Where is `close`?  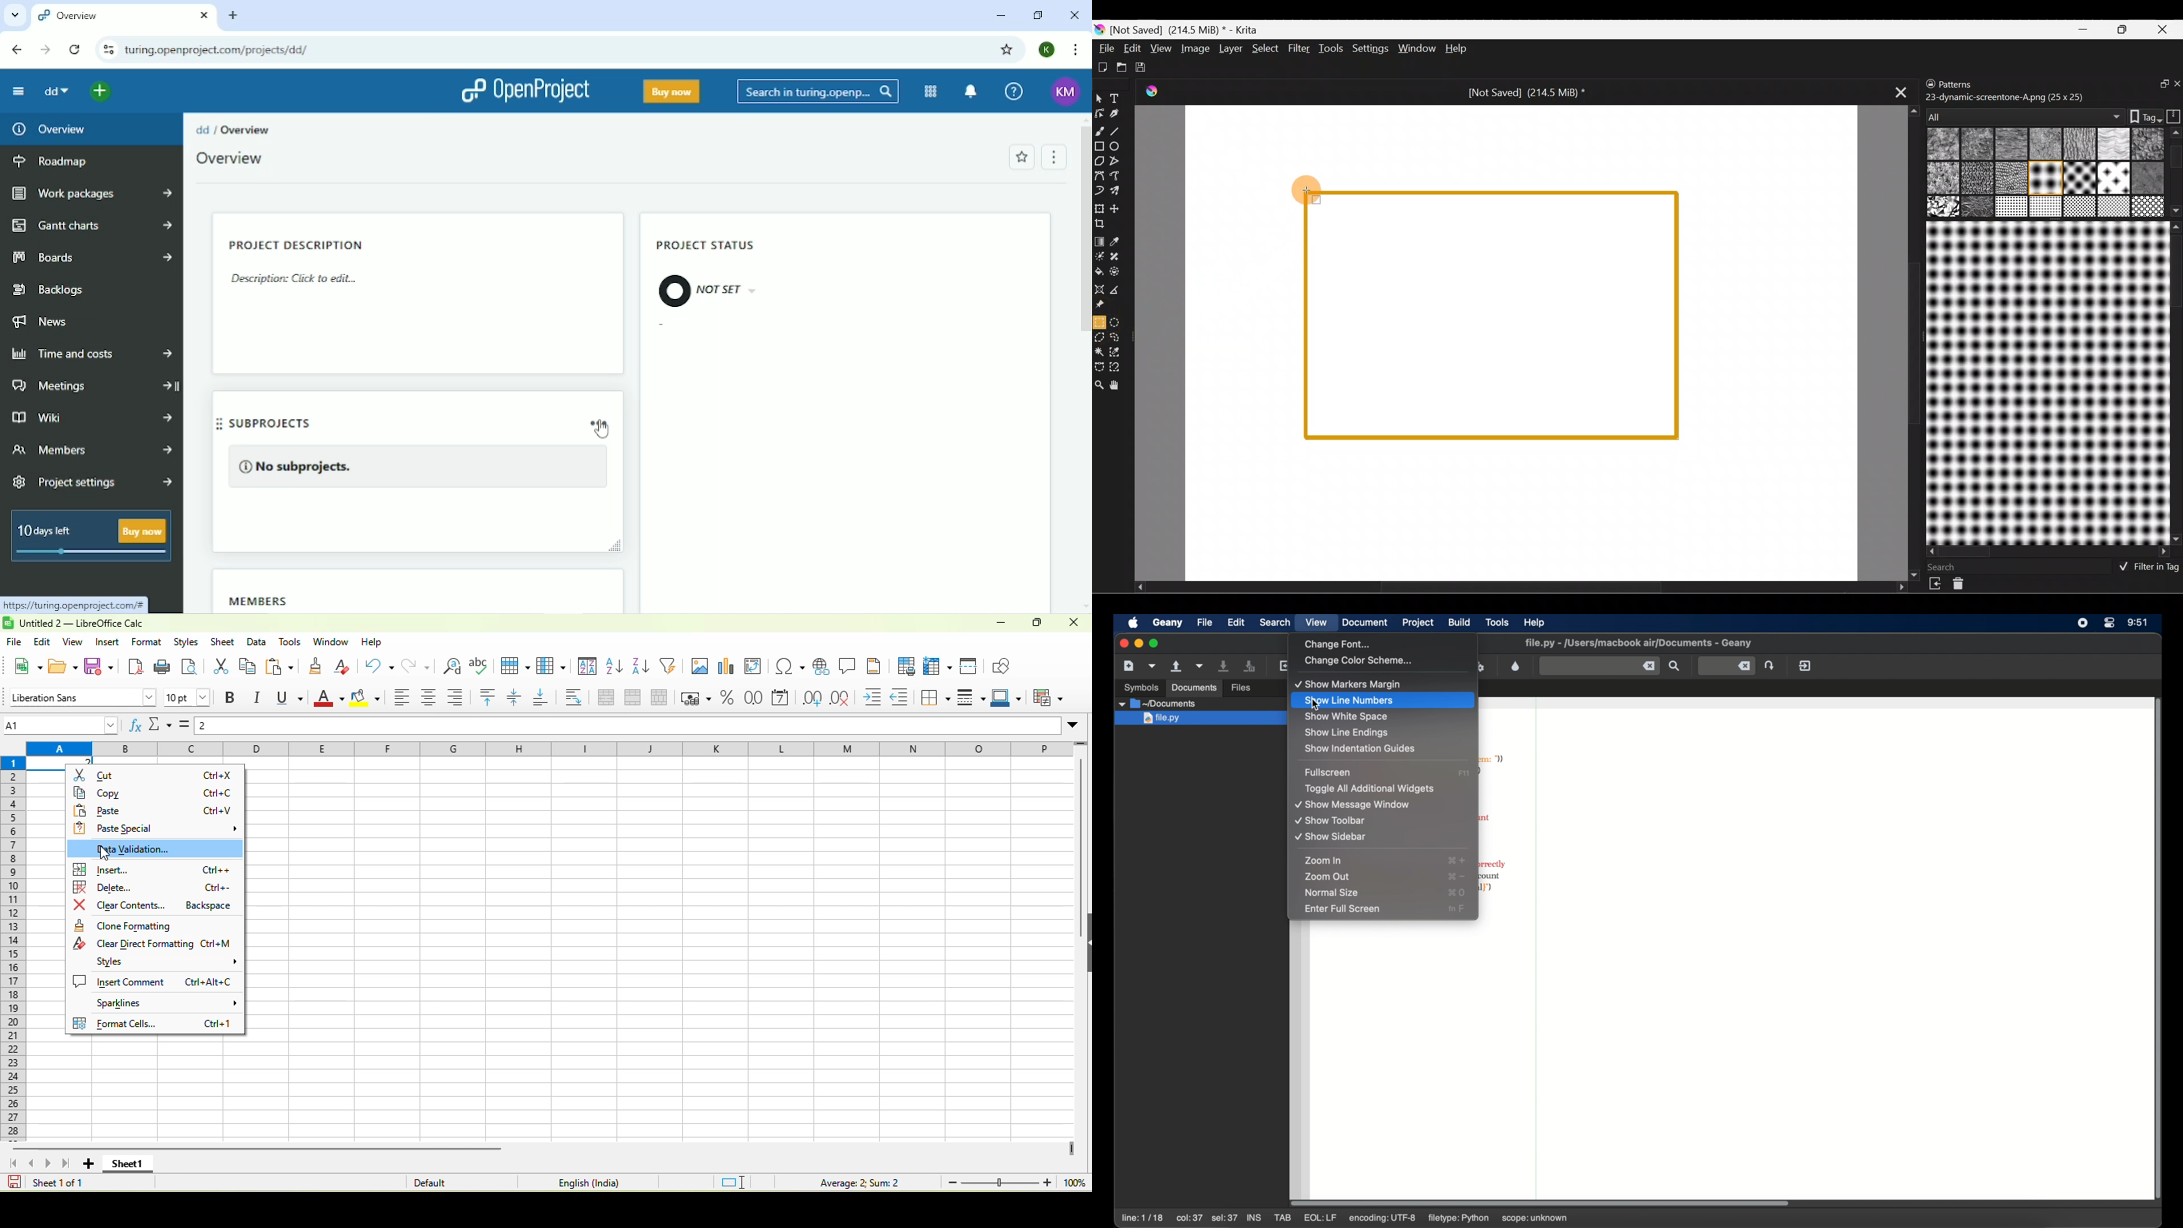
close is located at coordinates (1076, 622).